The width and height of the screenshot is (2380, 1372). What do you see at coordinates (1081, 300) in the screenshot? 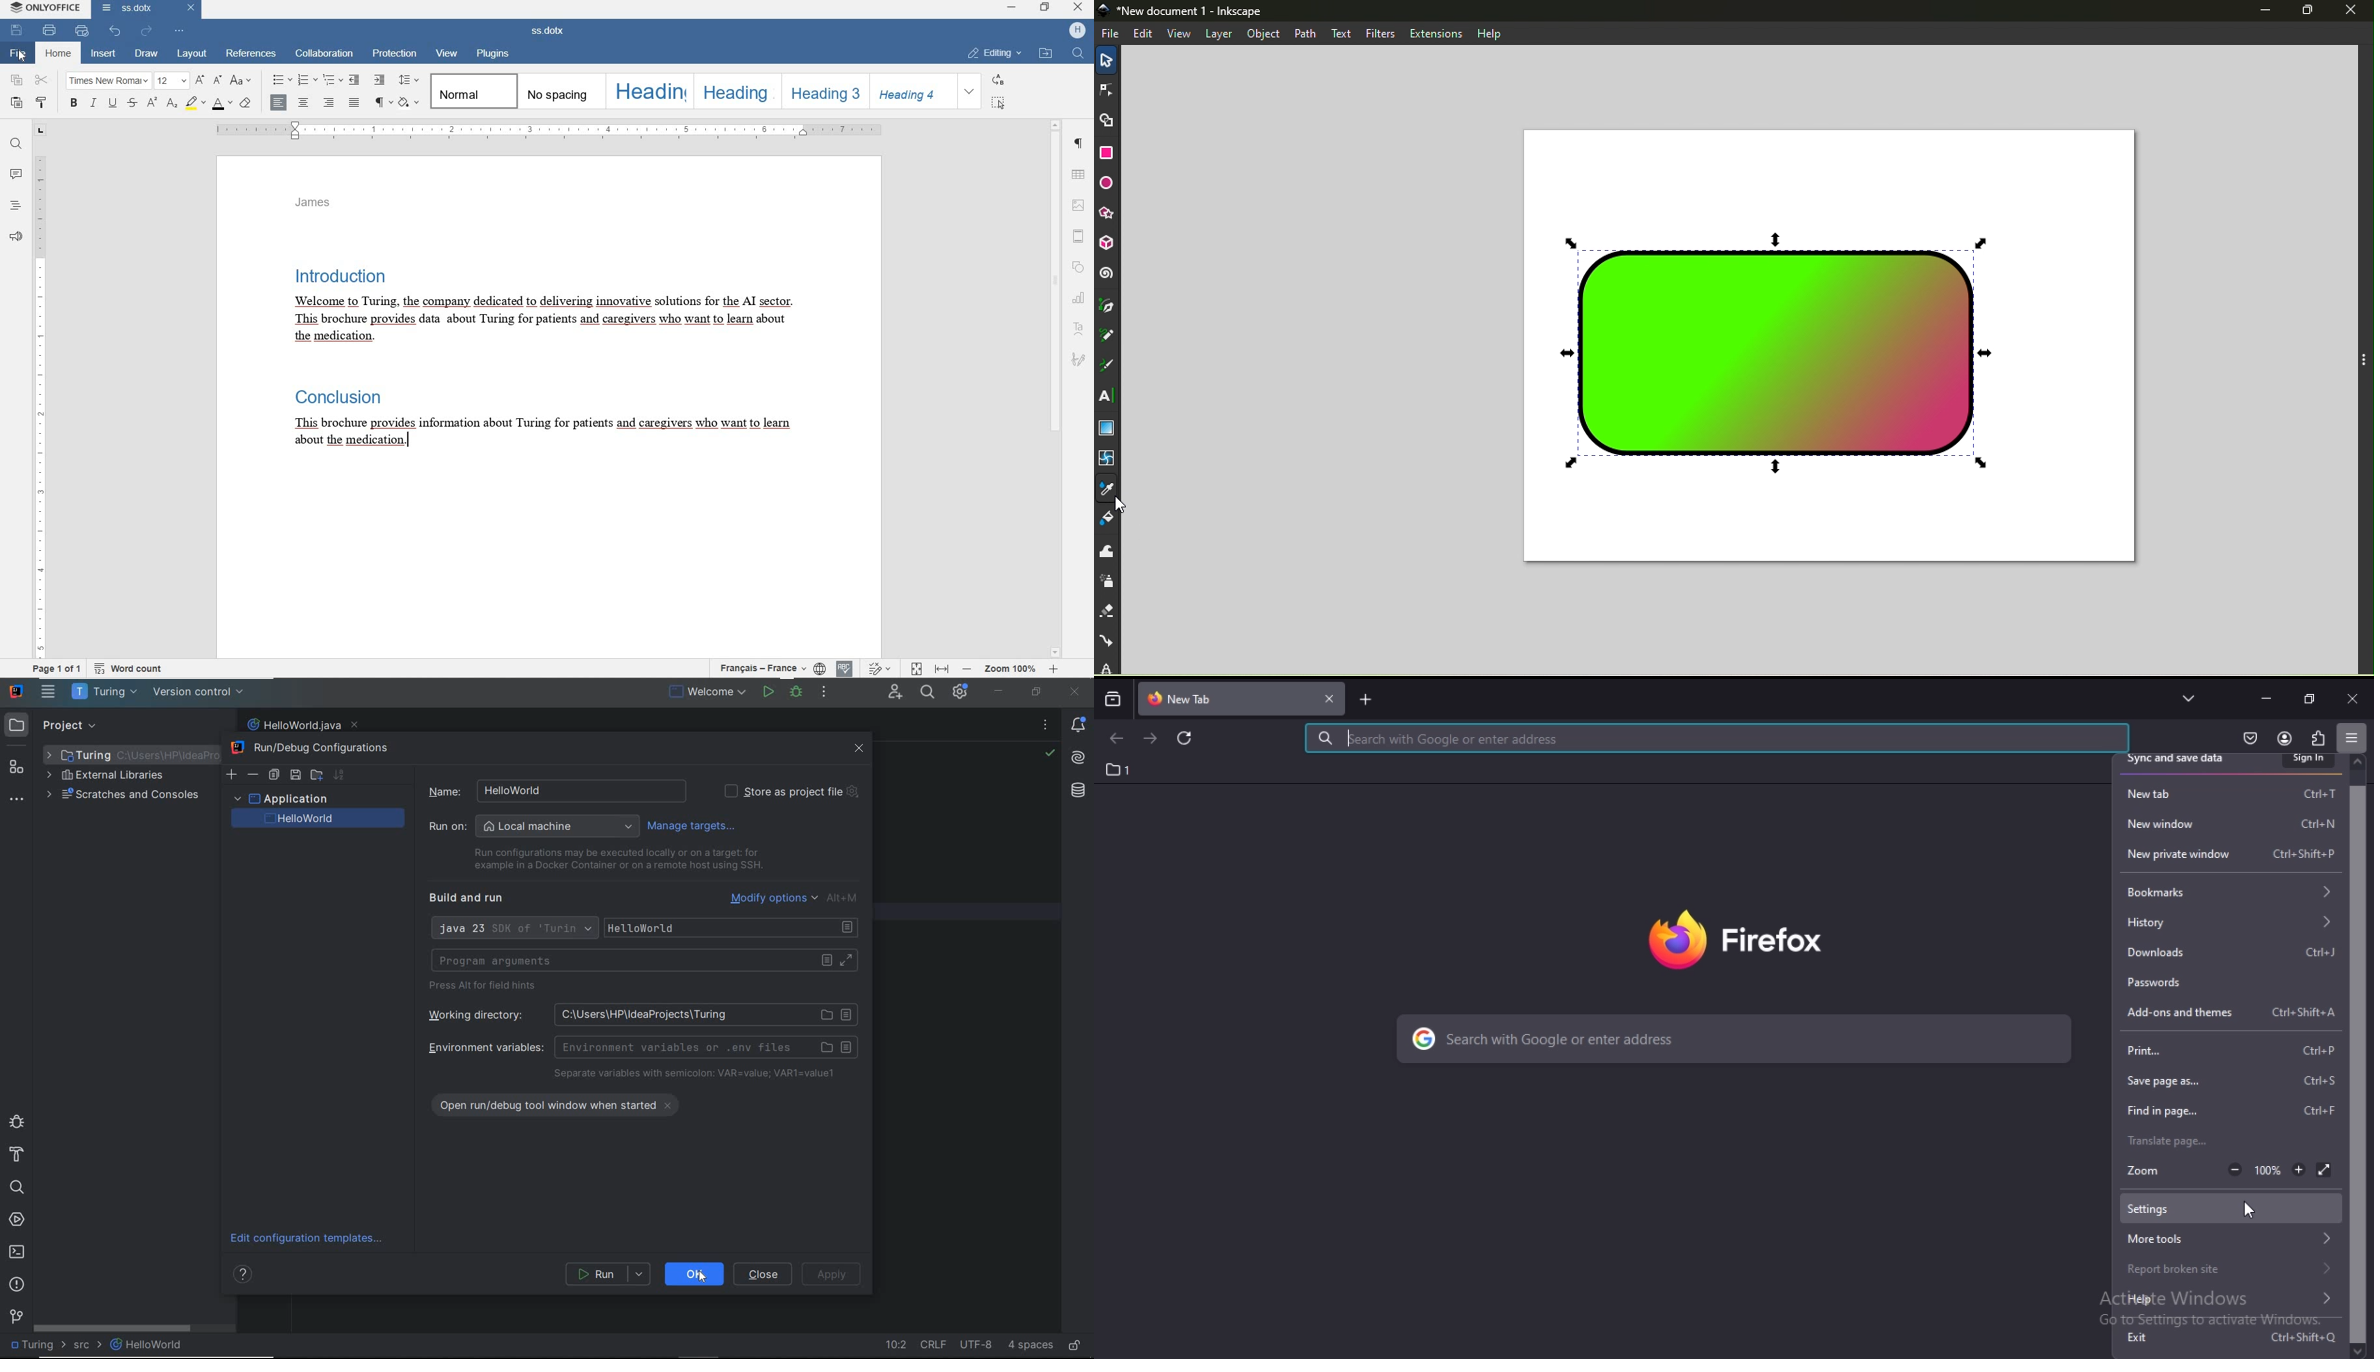
I see `CHART` at bounding box center [1081, 300].